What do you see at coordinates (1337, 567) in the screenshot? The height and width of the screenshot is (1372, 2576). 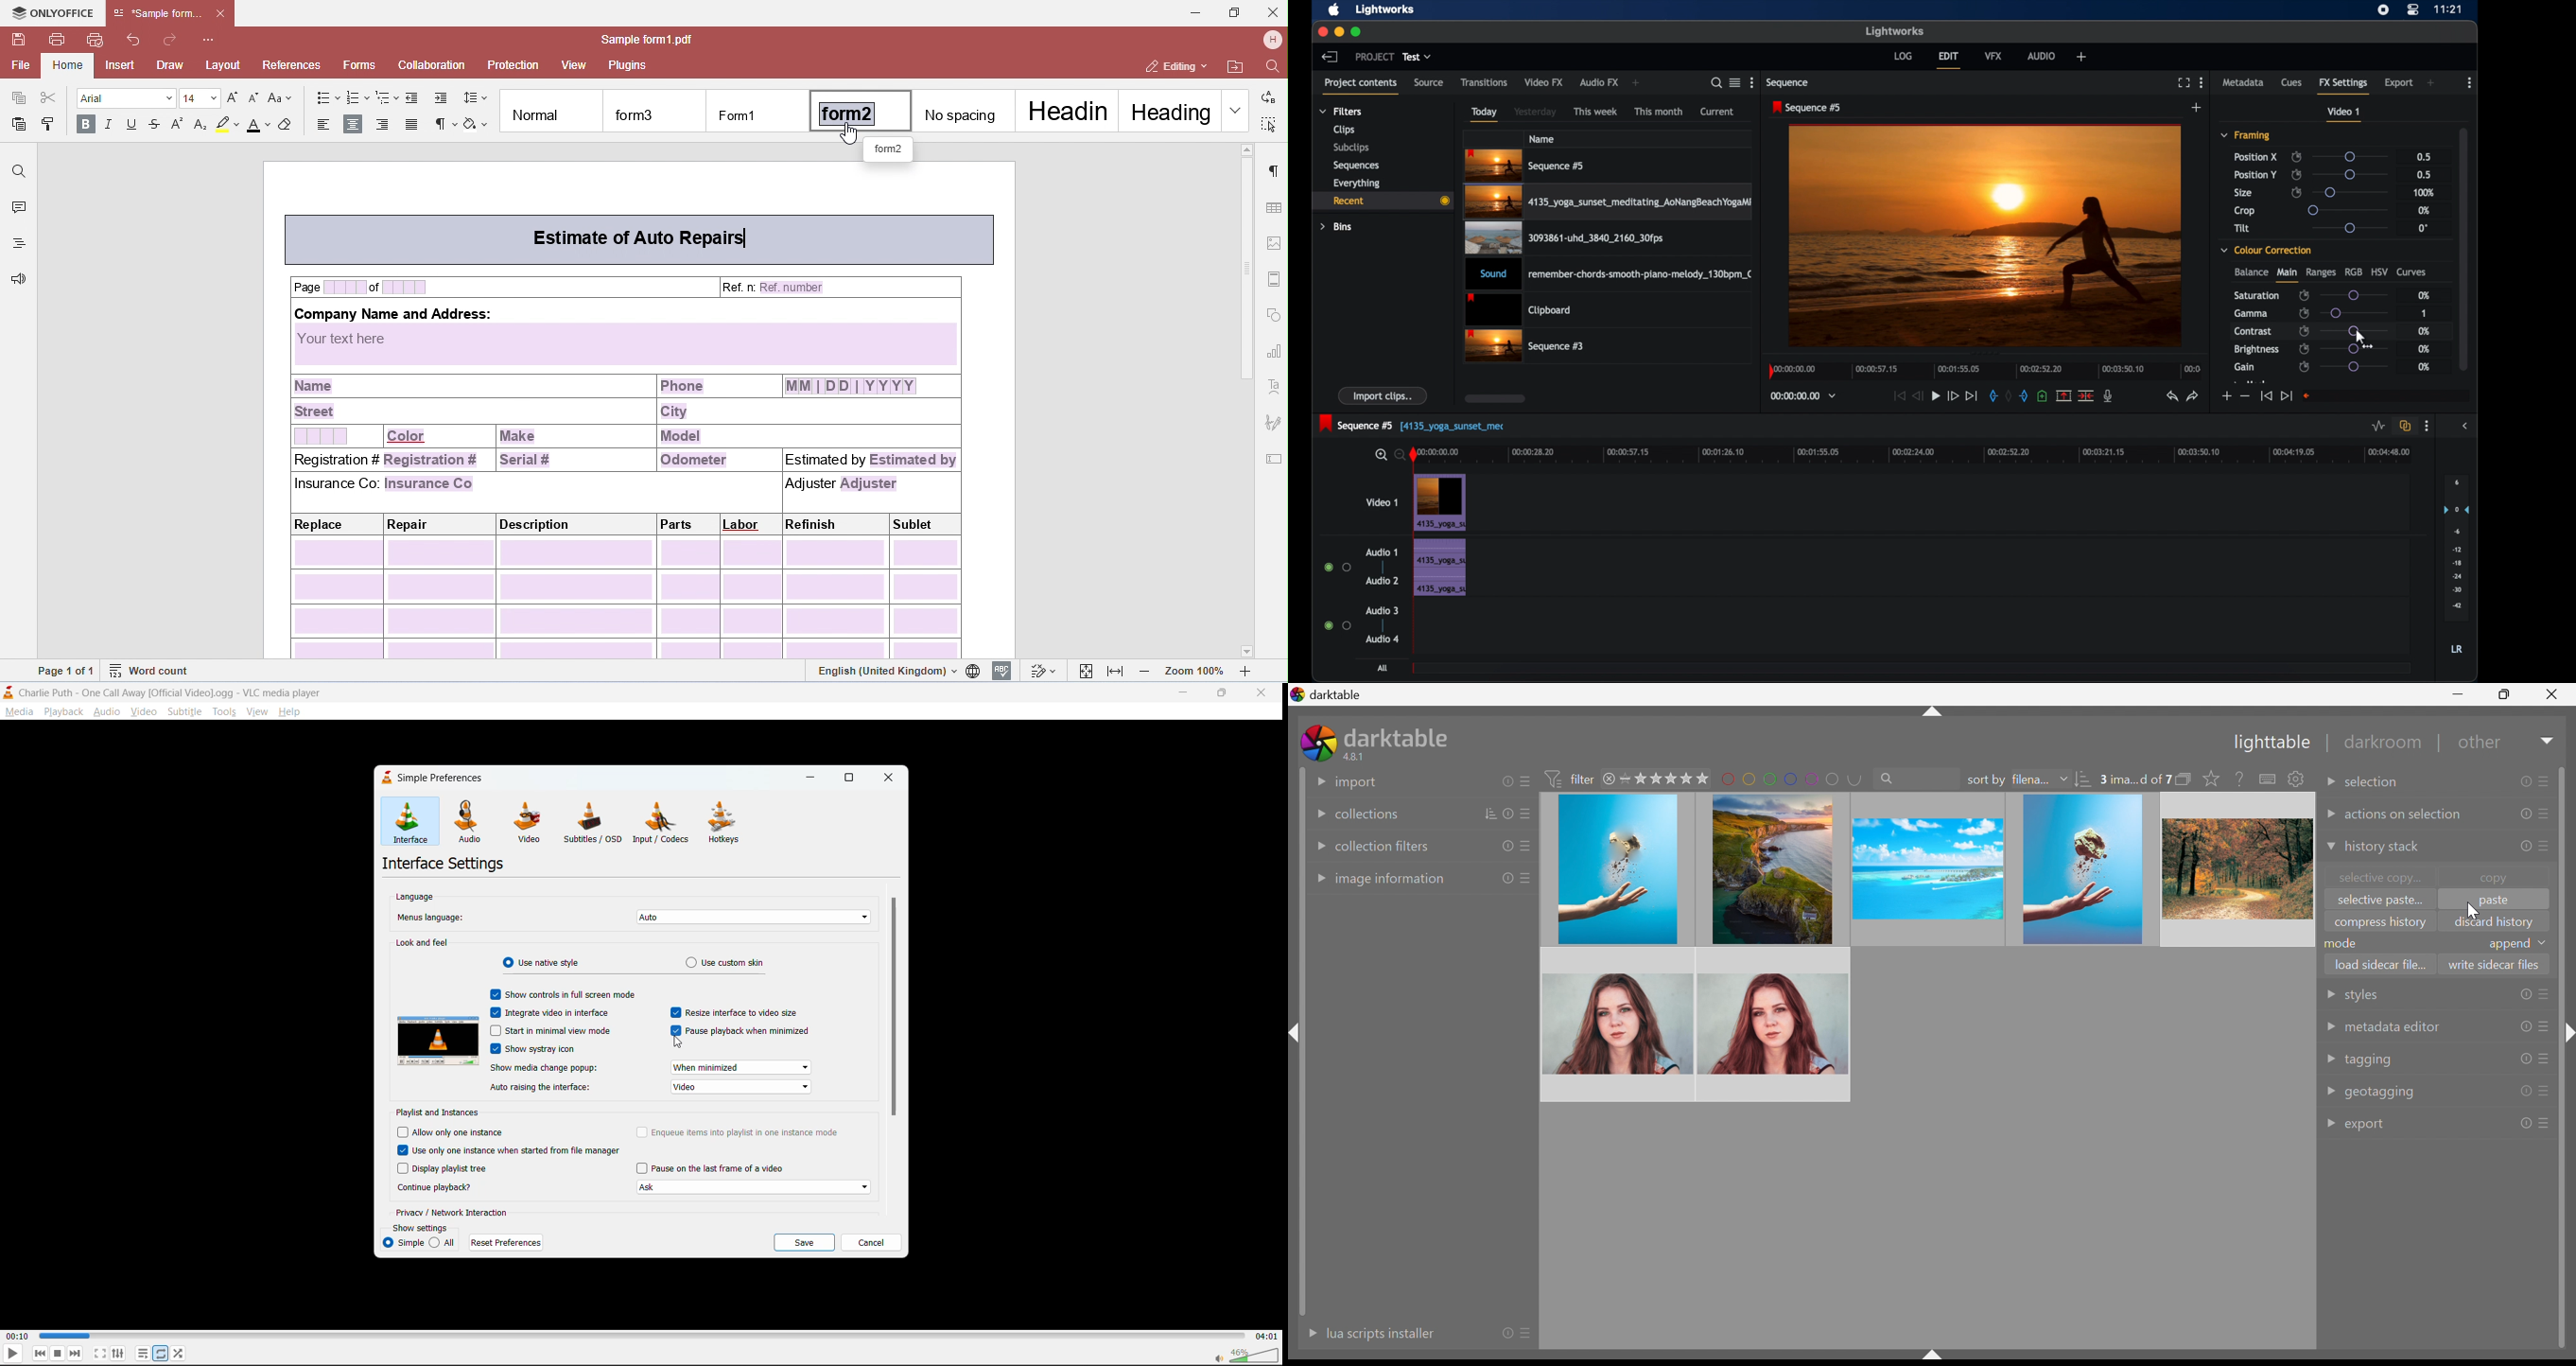 I see `radio button` at bounding box center [1337, 567].